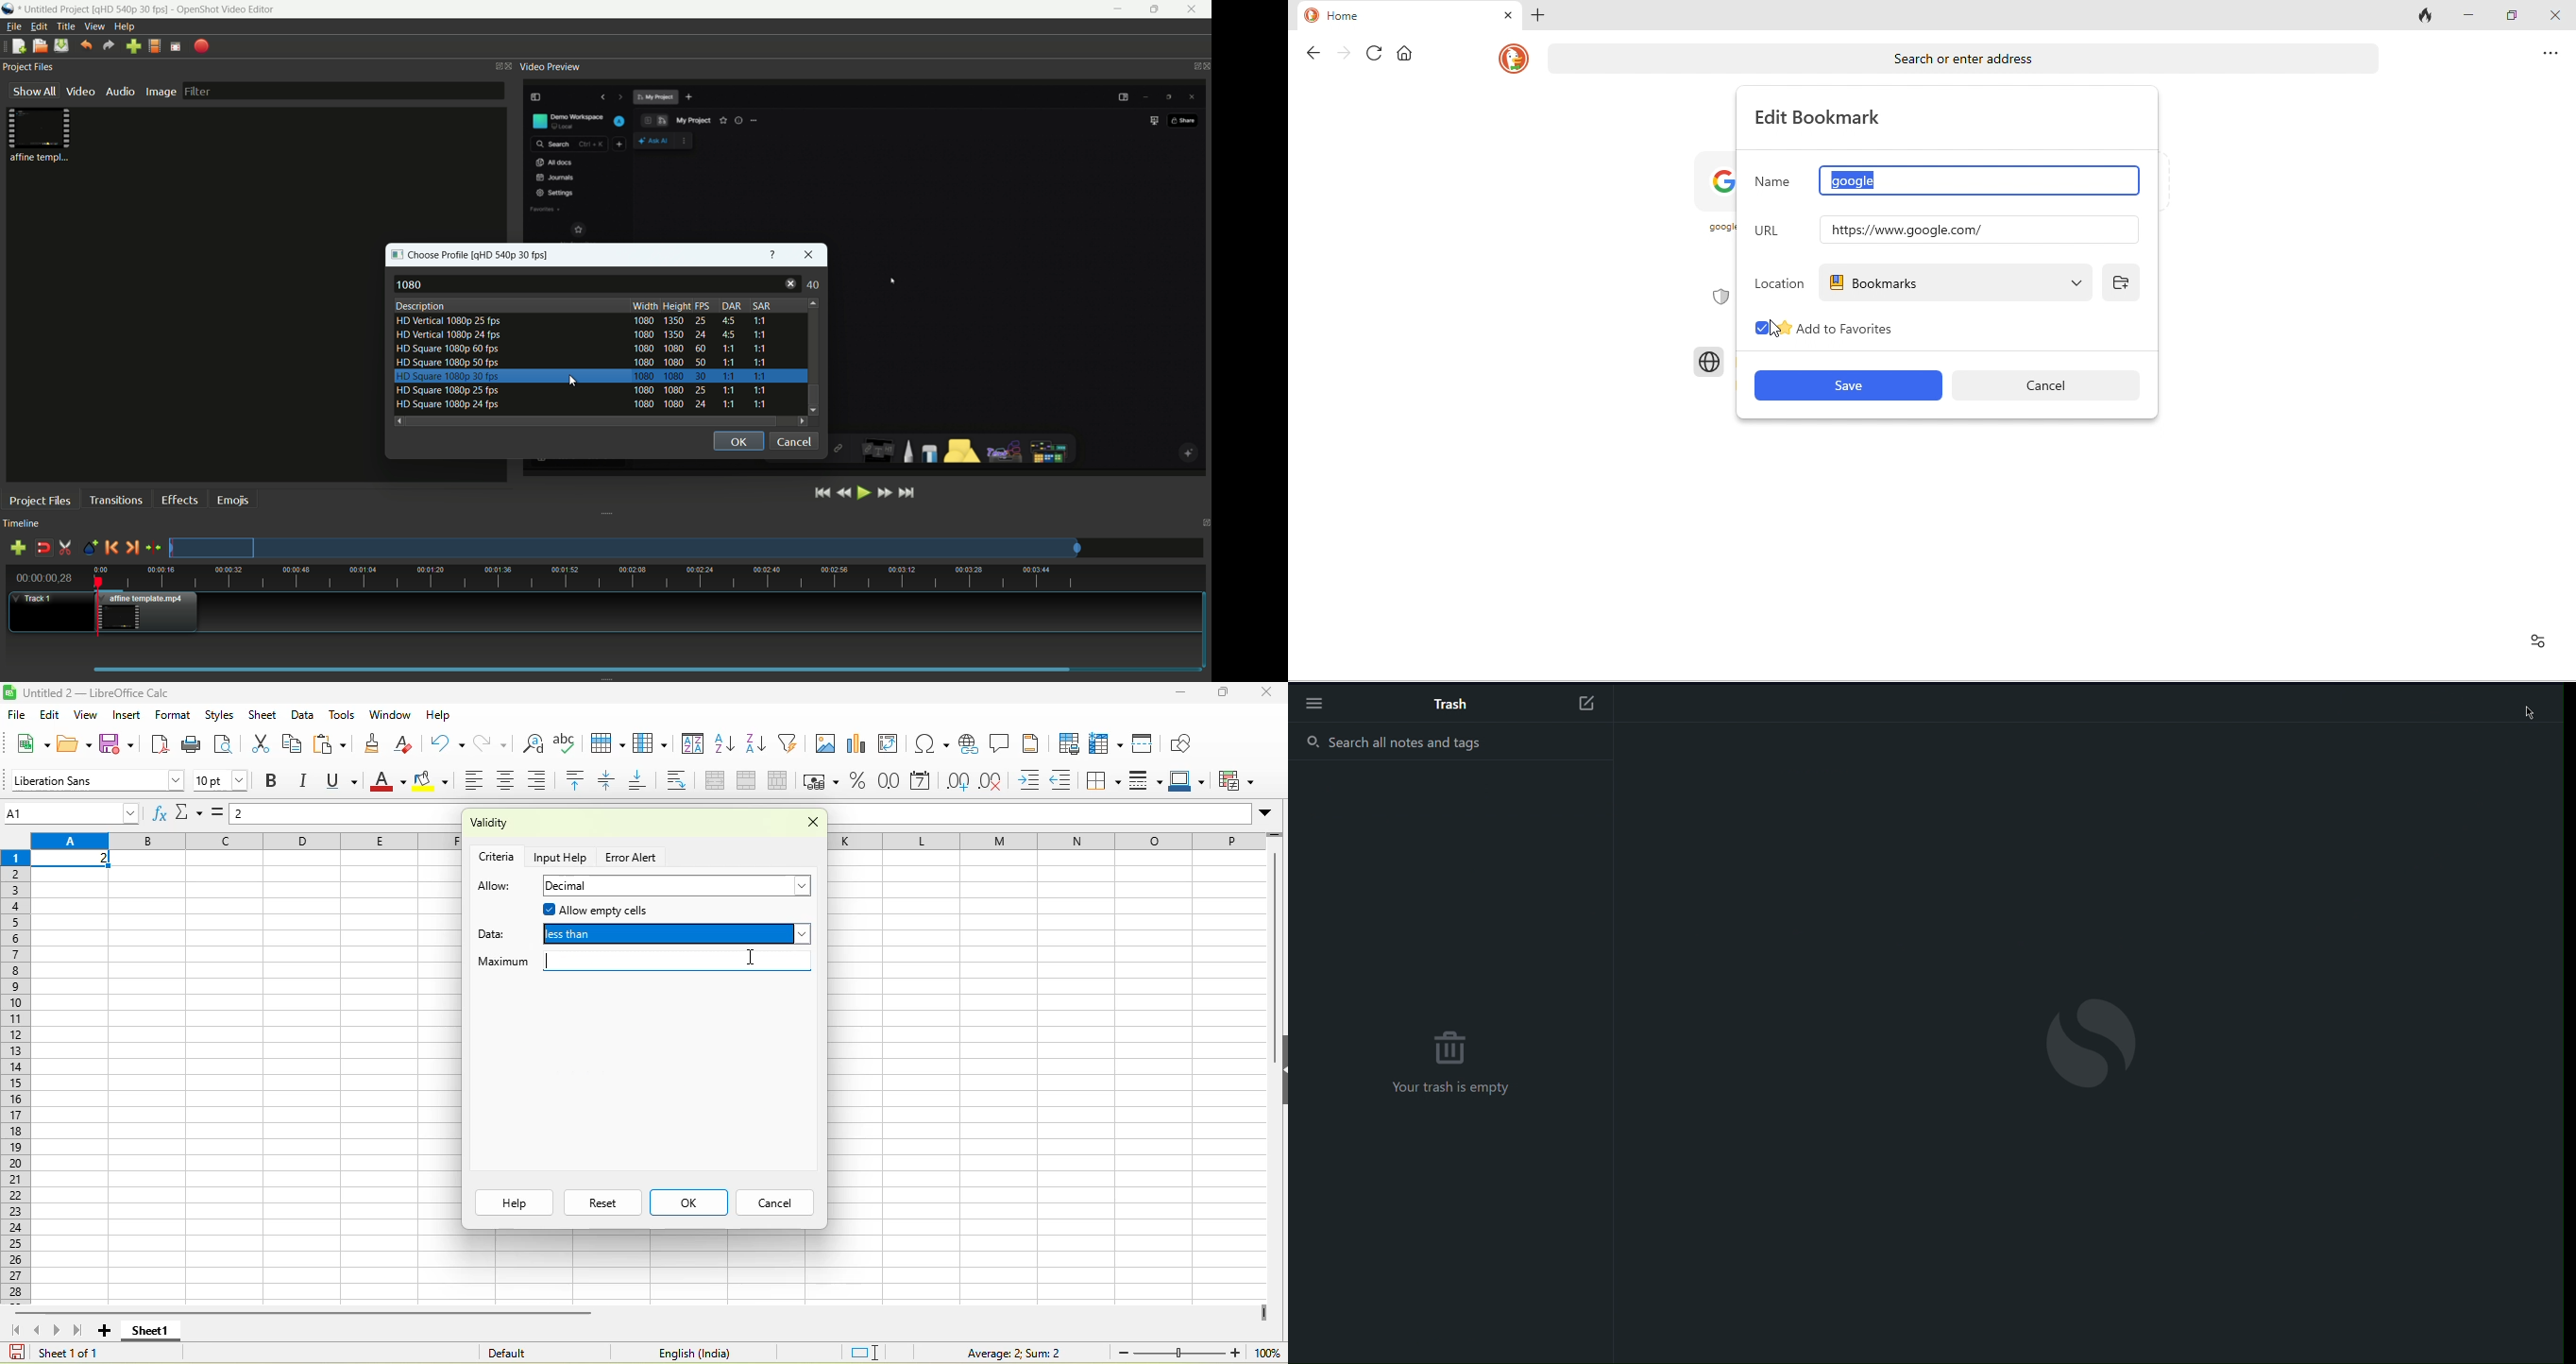 The height and width of the screenshot is (1372, 2576). Describe the element at coordinates (891, 279) in the screenshot. I see `cursor` at that location.